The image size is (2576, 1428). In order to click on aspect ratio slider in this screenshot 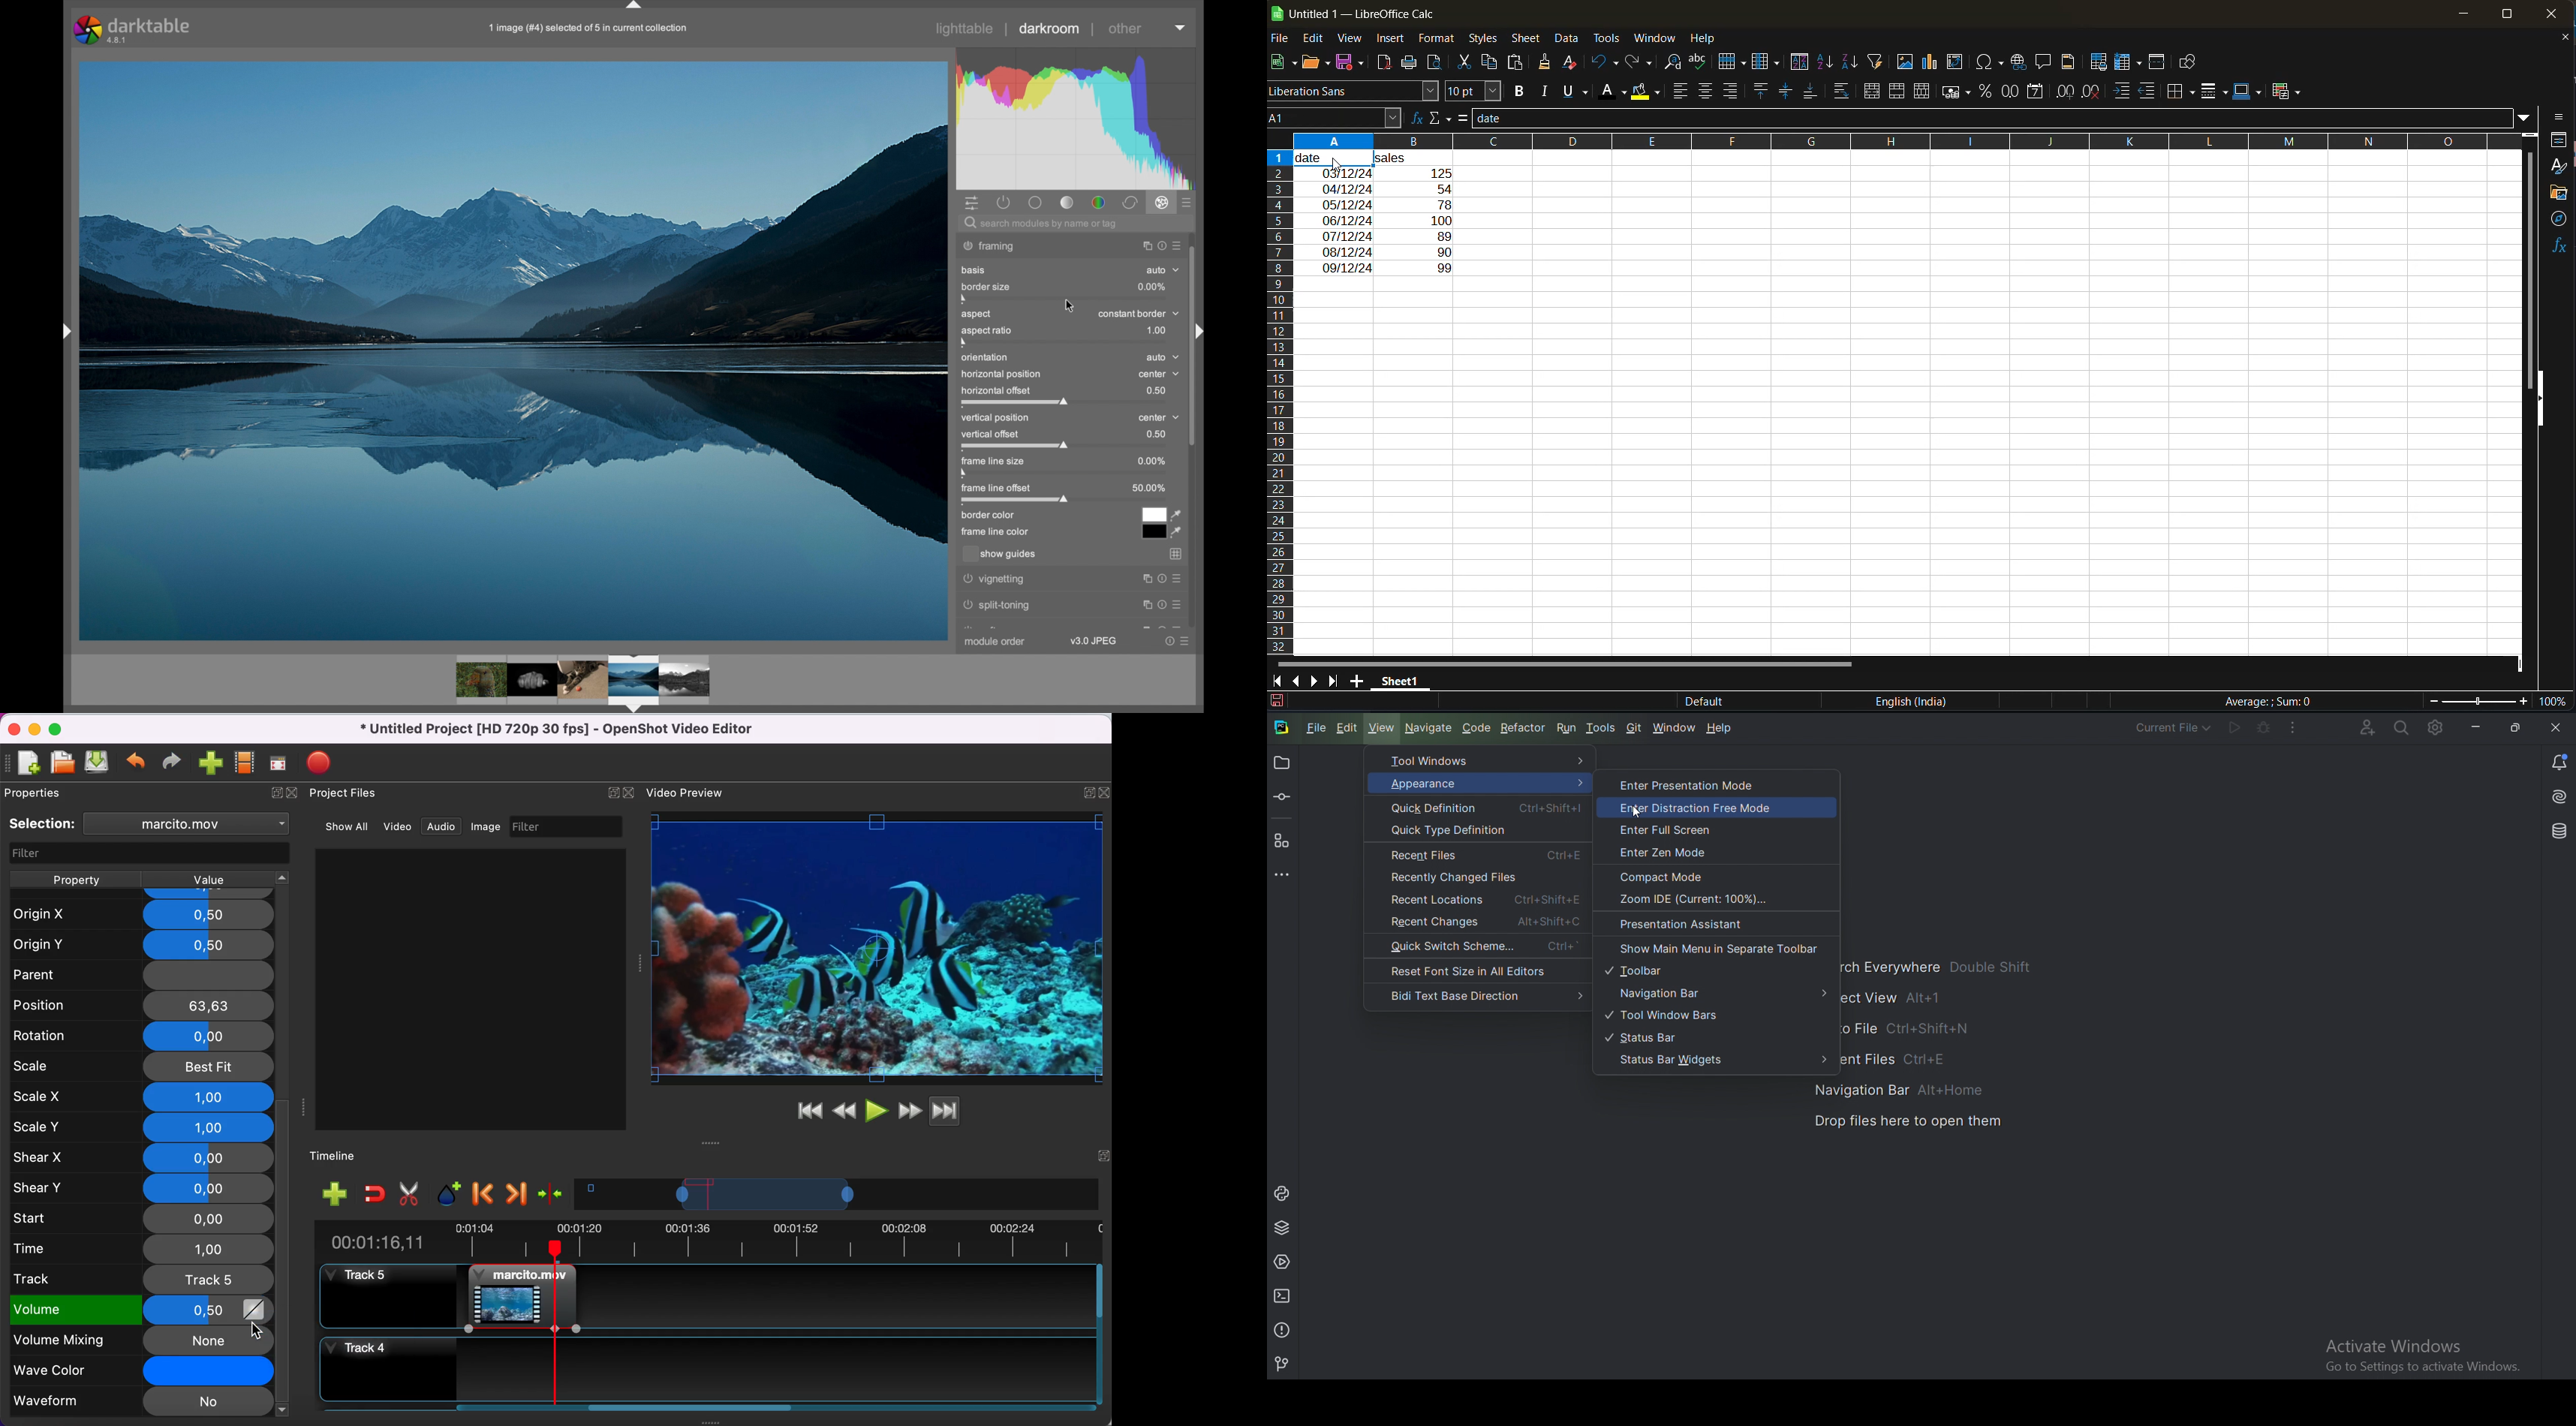, I will do `click(987, 337)`.